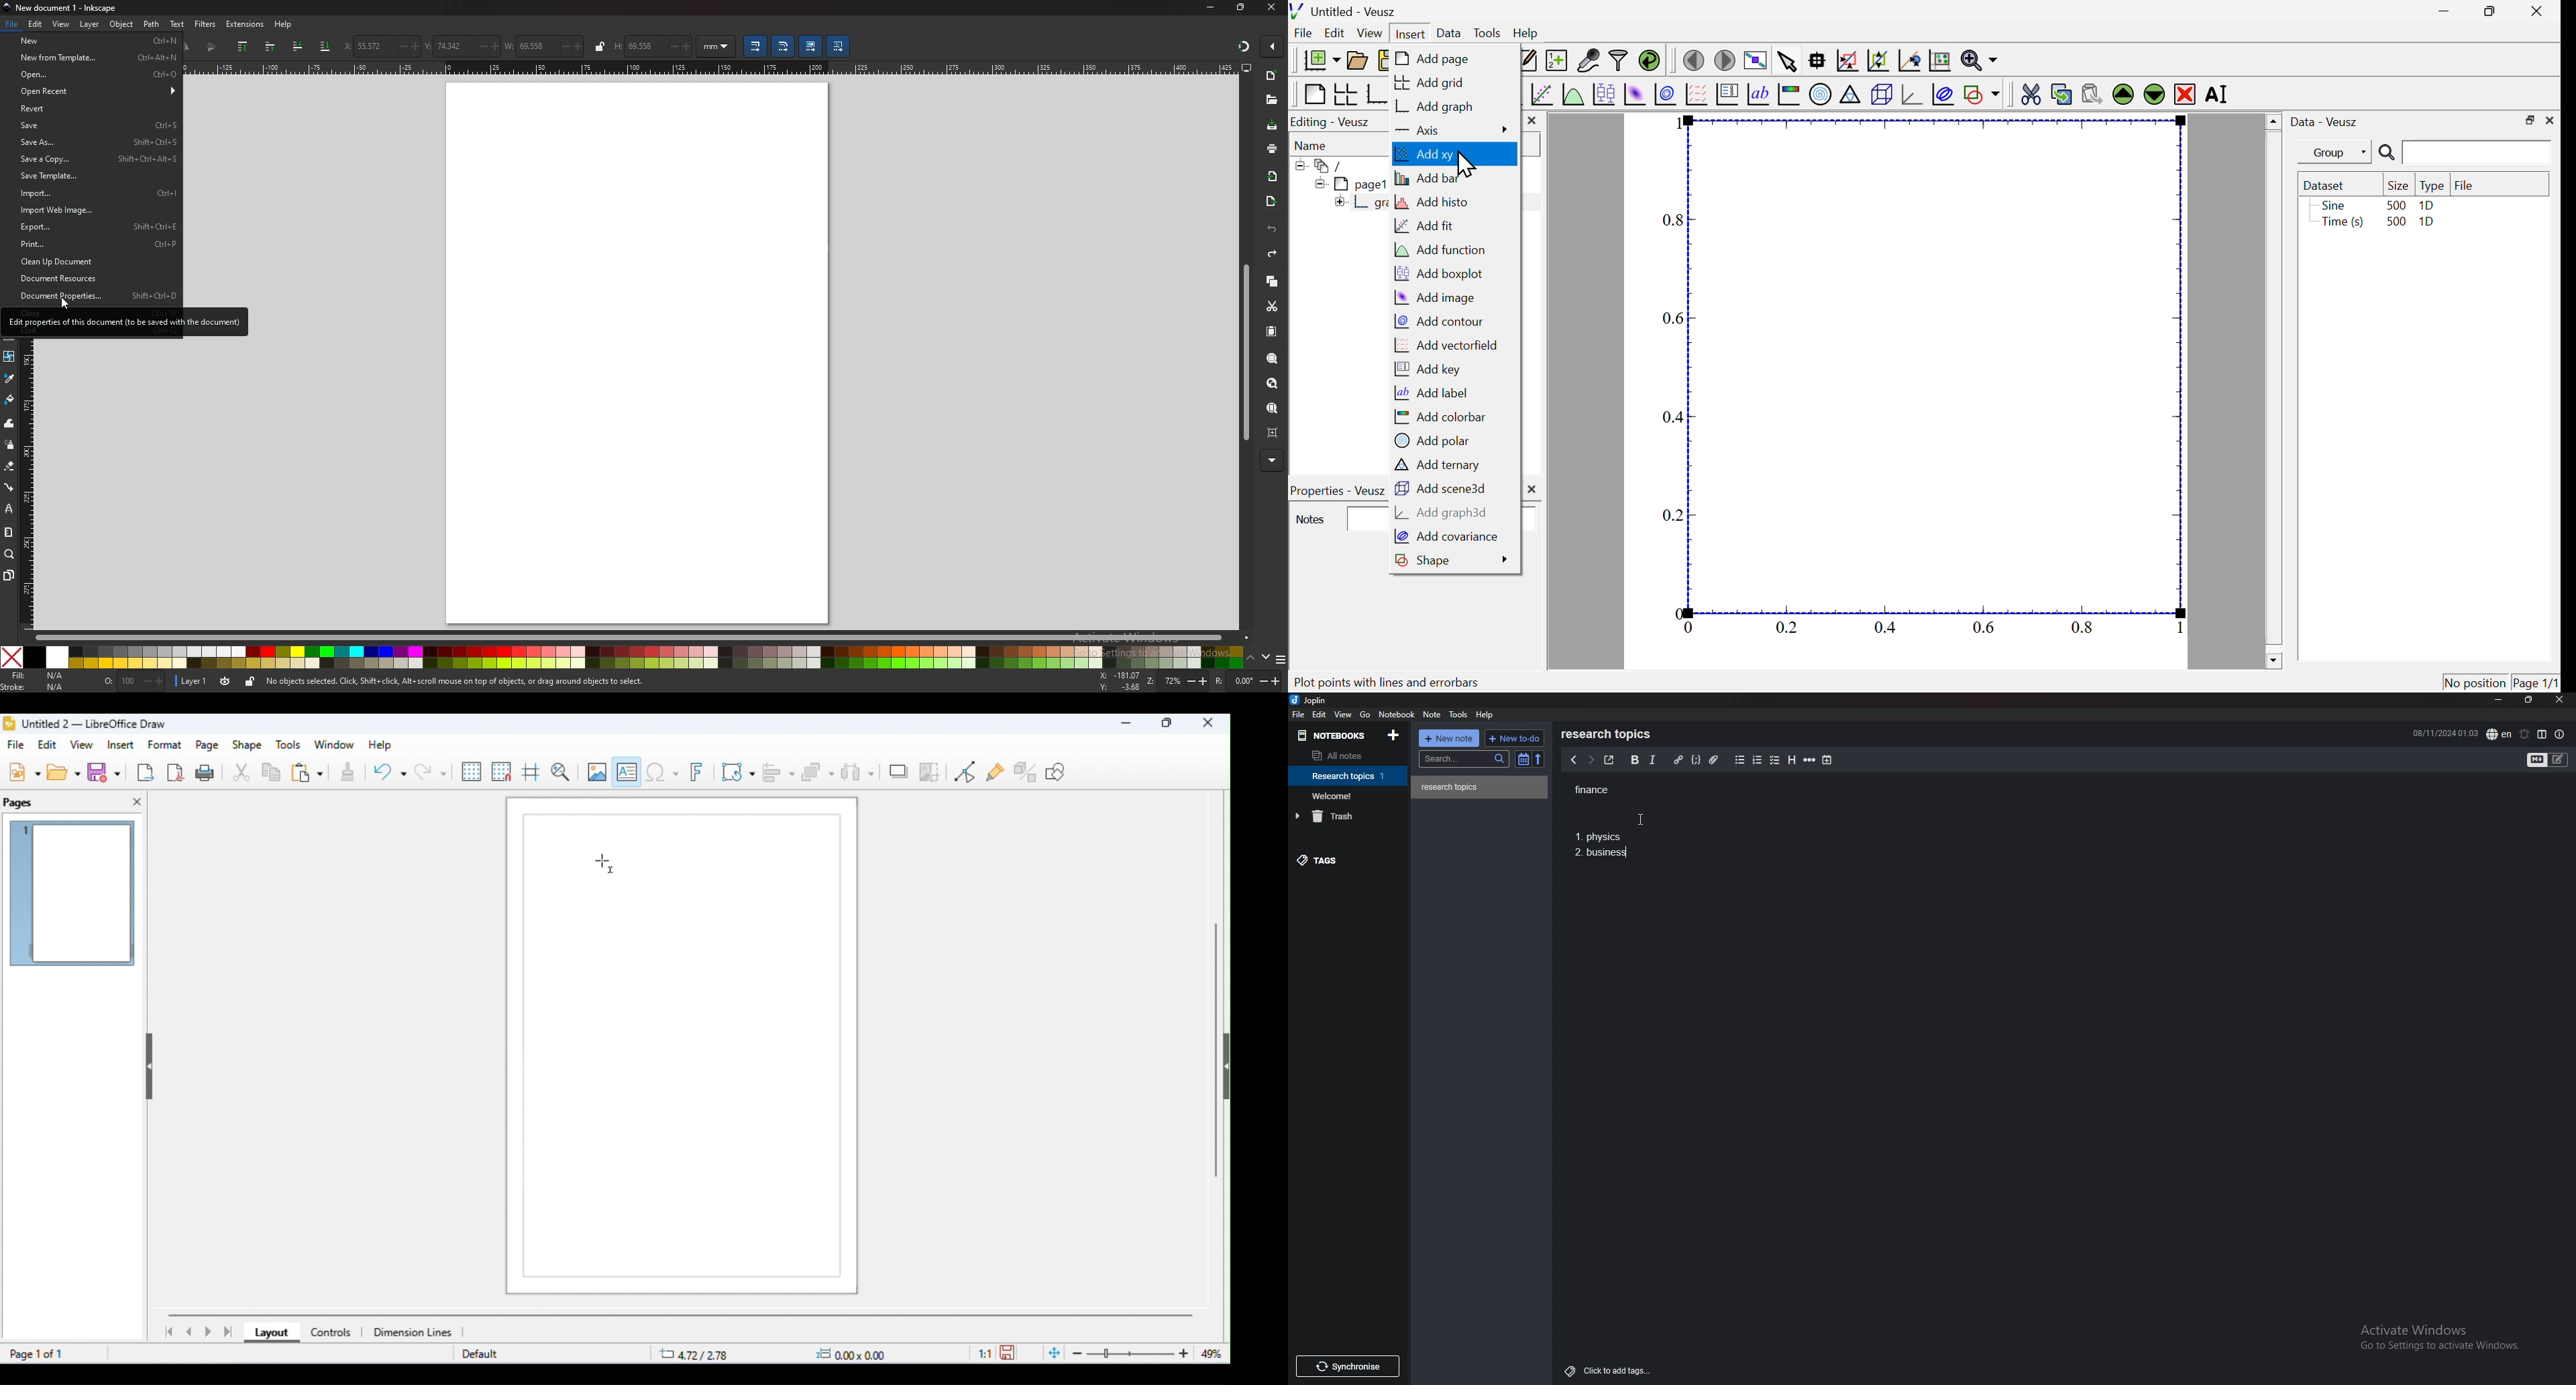 The height and width of the screenshot is (1400, 2576). I want to click on horizontal scroll bar, so click(681, 1314).